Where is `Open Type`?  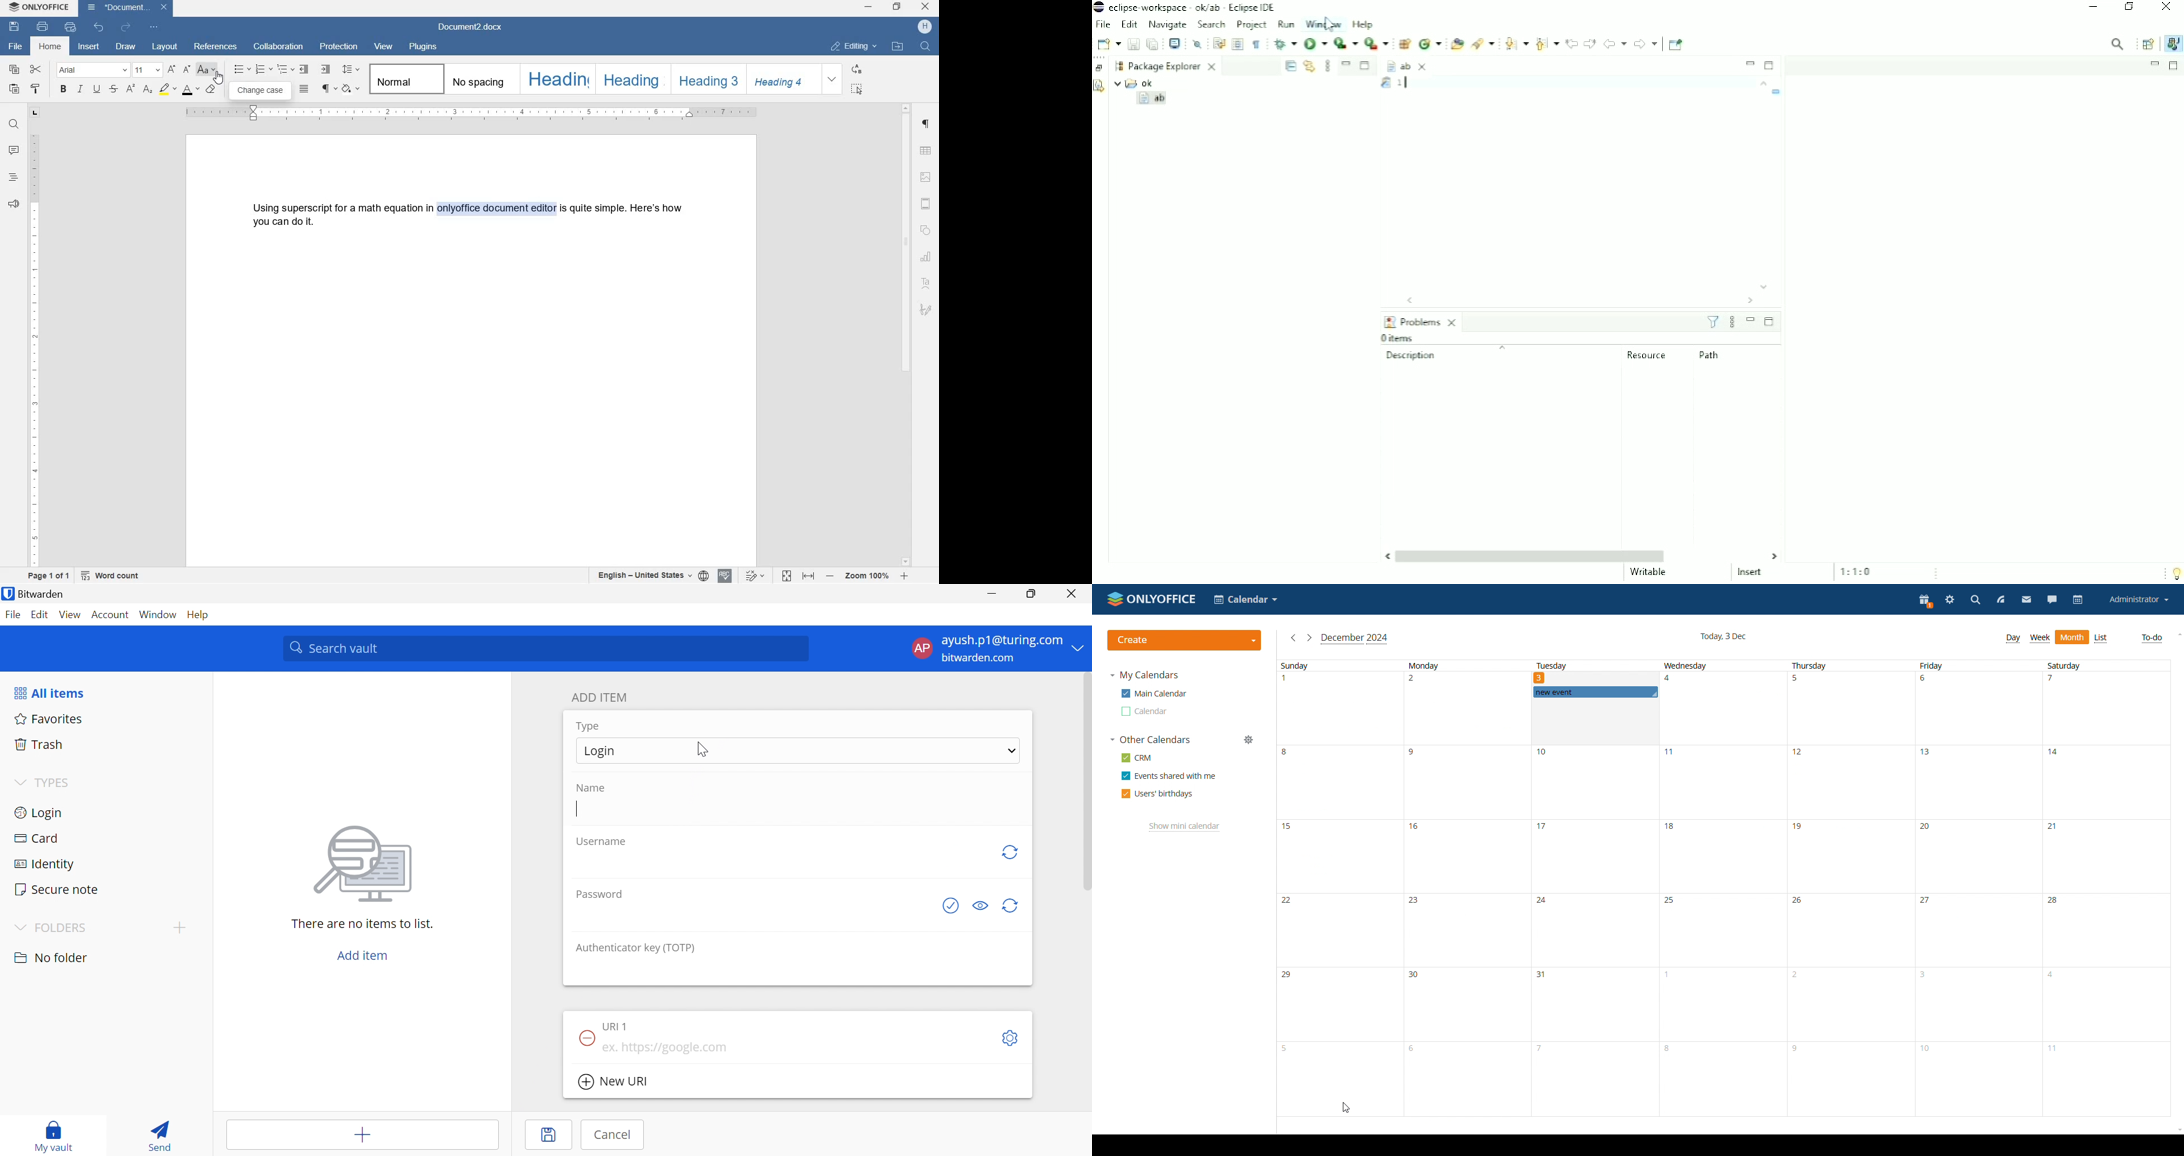
Open Type is located at coordinates (1456, 43).